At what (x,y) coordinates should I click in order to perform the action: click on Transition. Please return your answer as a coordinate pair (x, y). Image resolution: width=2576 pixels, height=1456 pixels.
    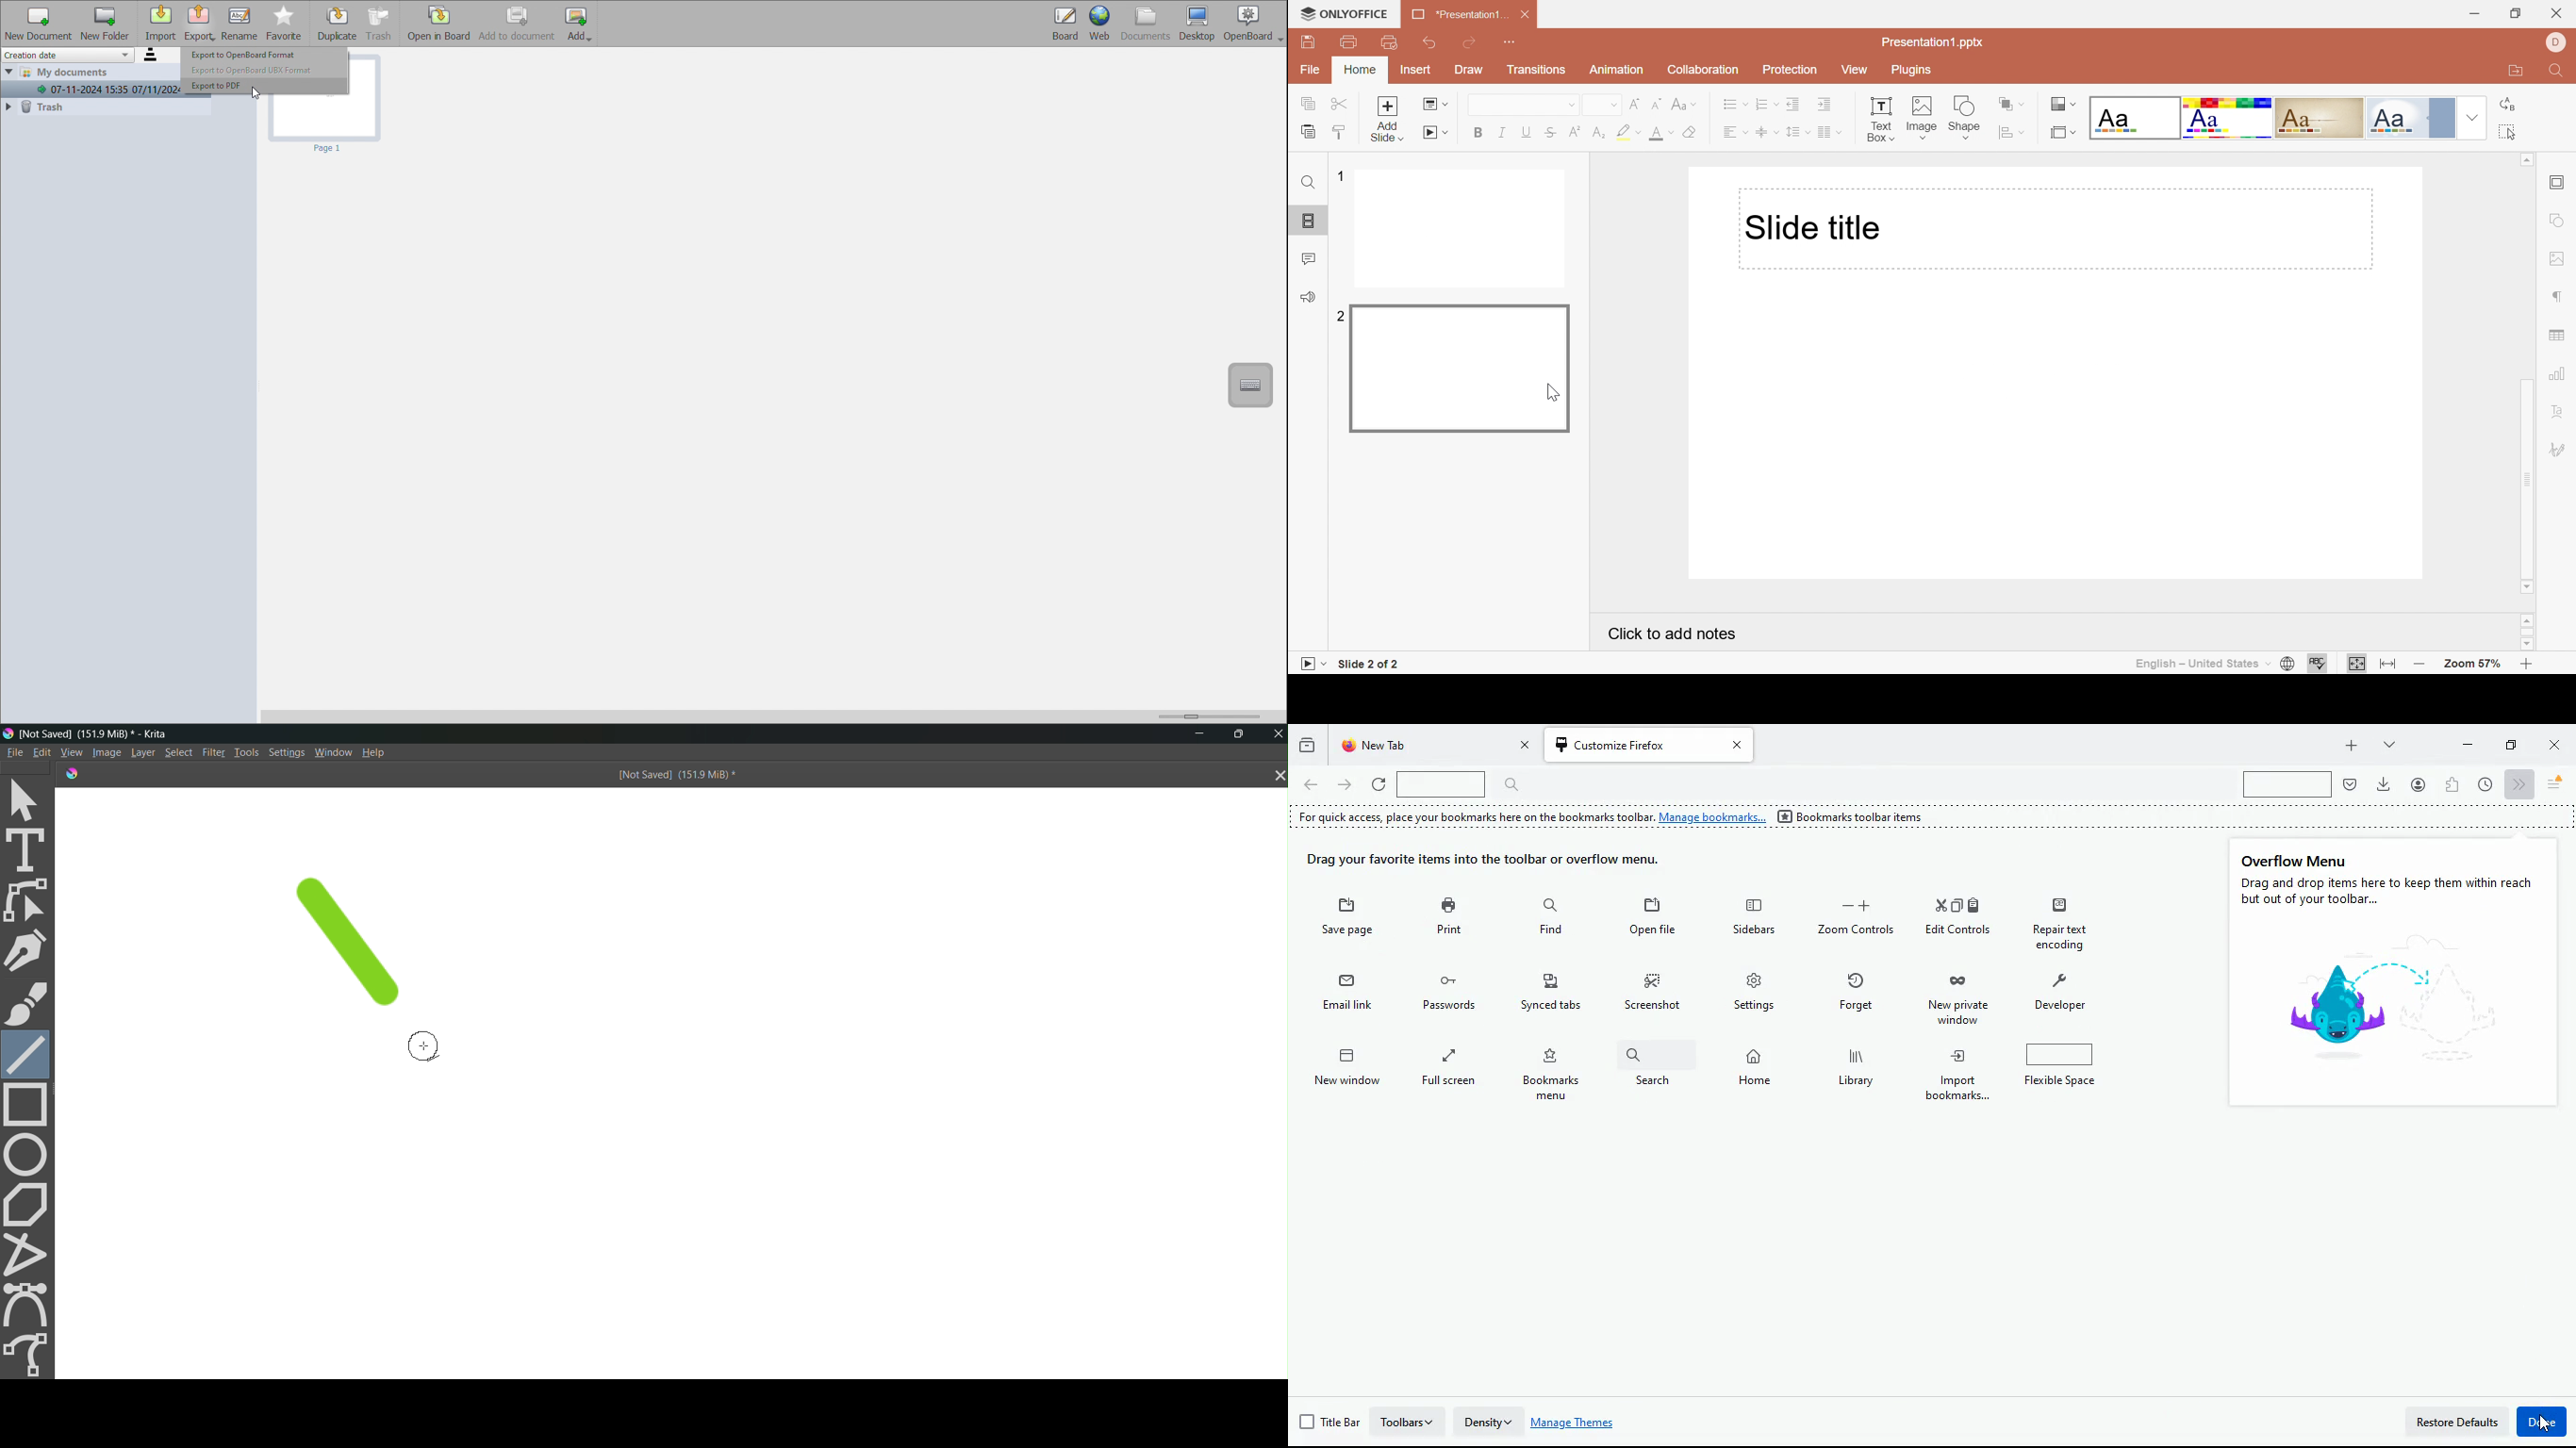
    Looking at the image, I should click on (1537, 69).